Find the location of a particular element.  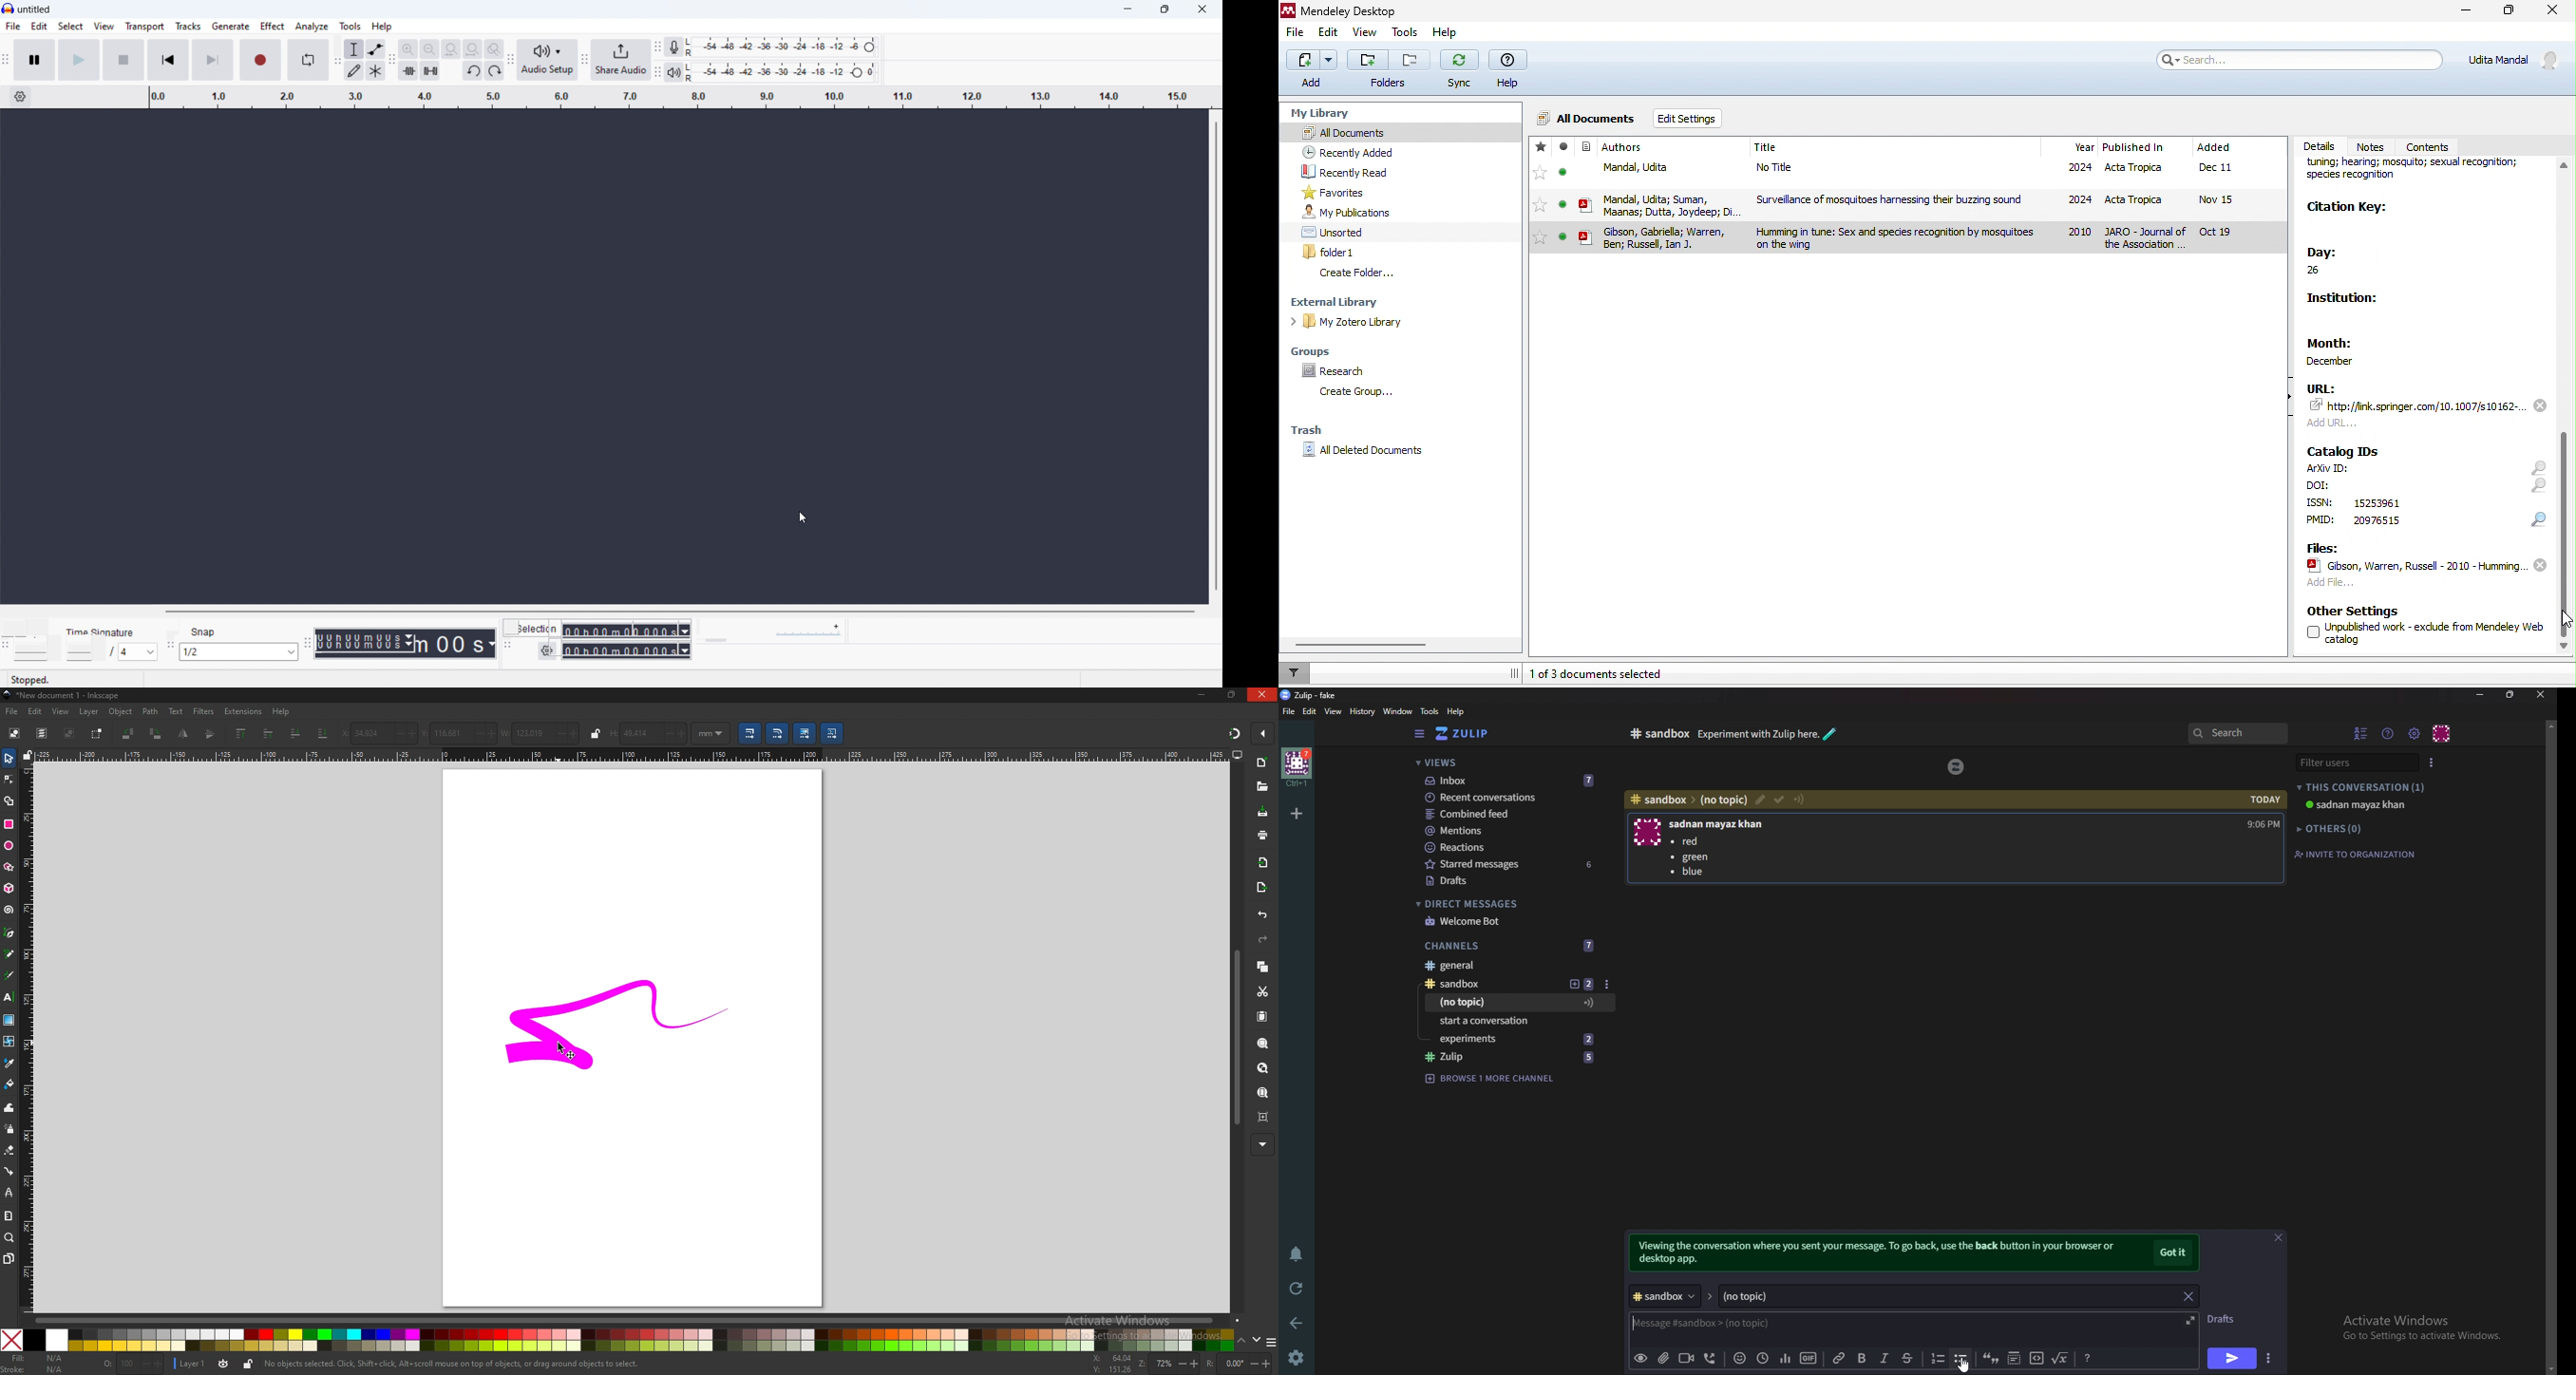

bold is located at coordinates (1864, 1359).